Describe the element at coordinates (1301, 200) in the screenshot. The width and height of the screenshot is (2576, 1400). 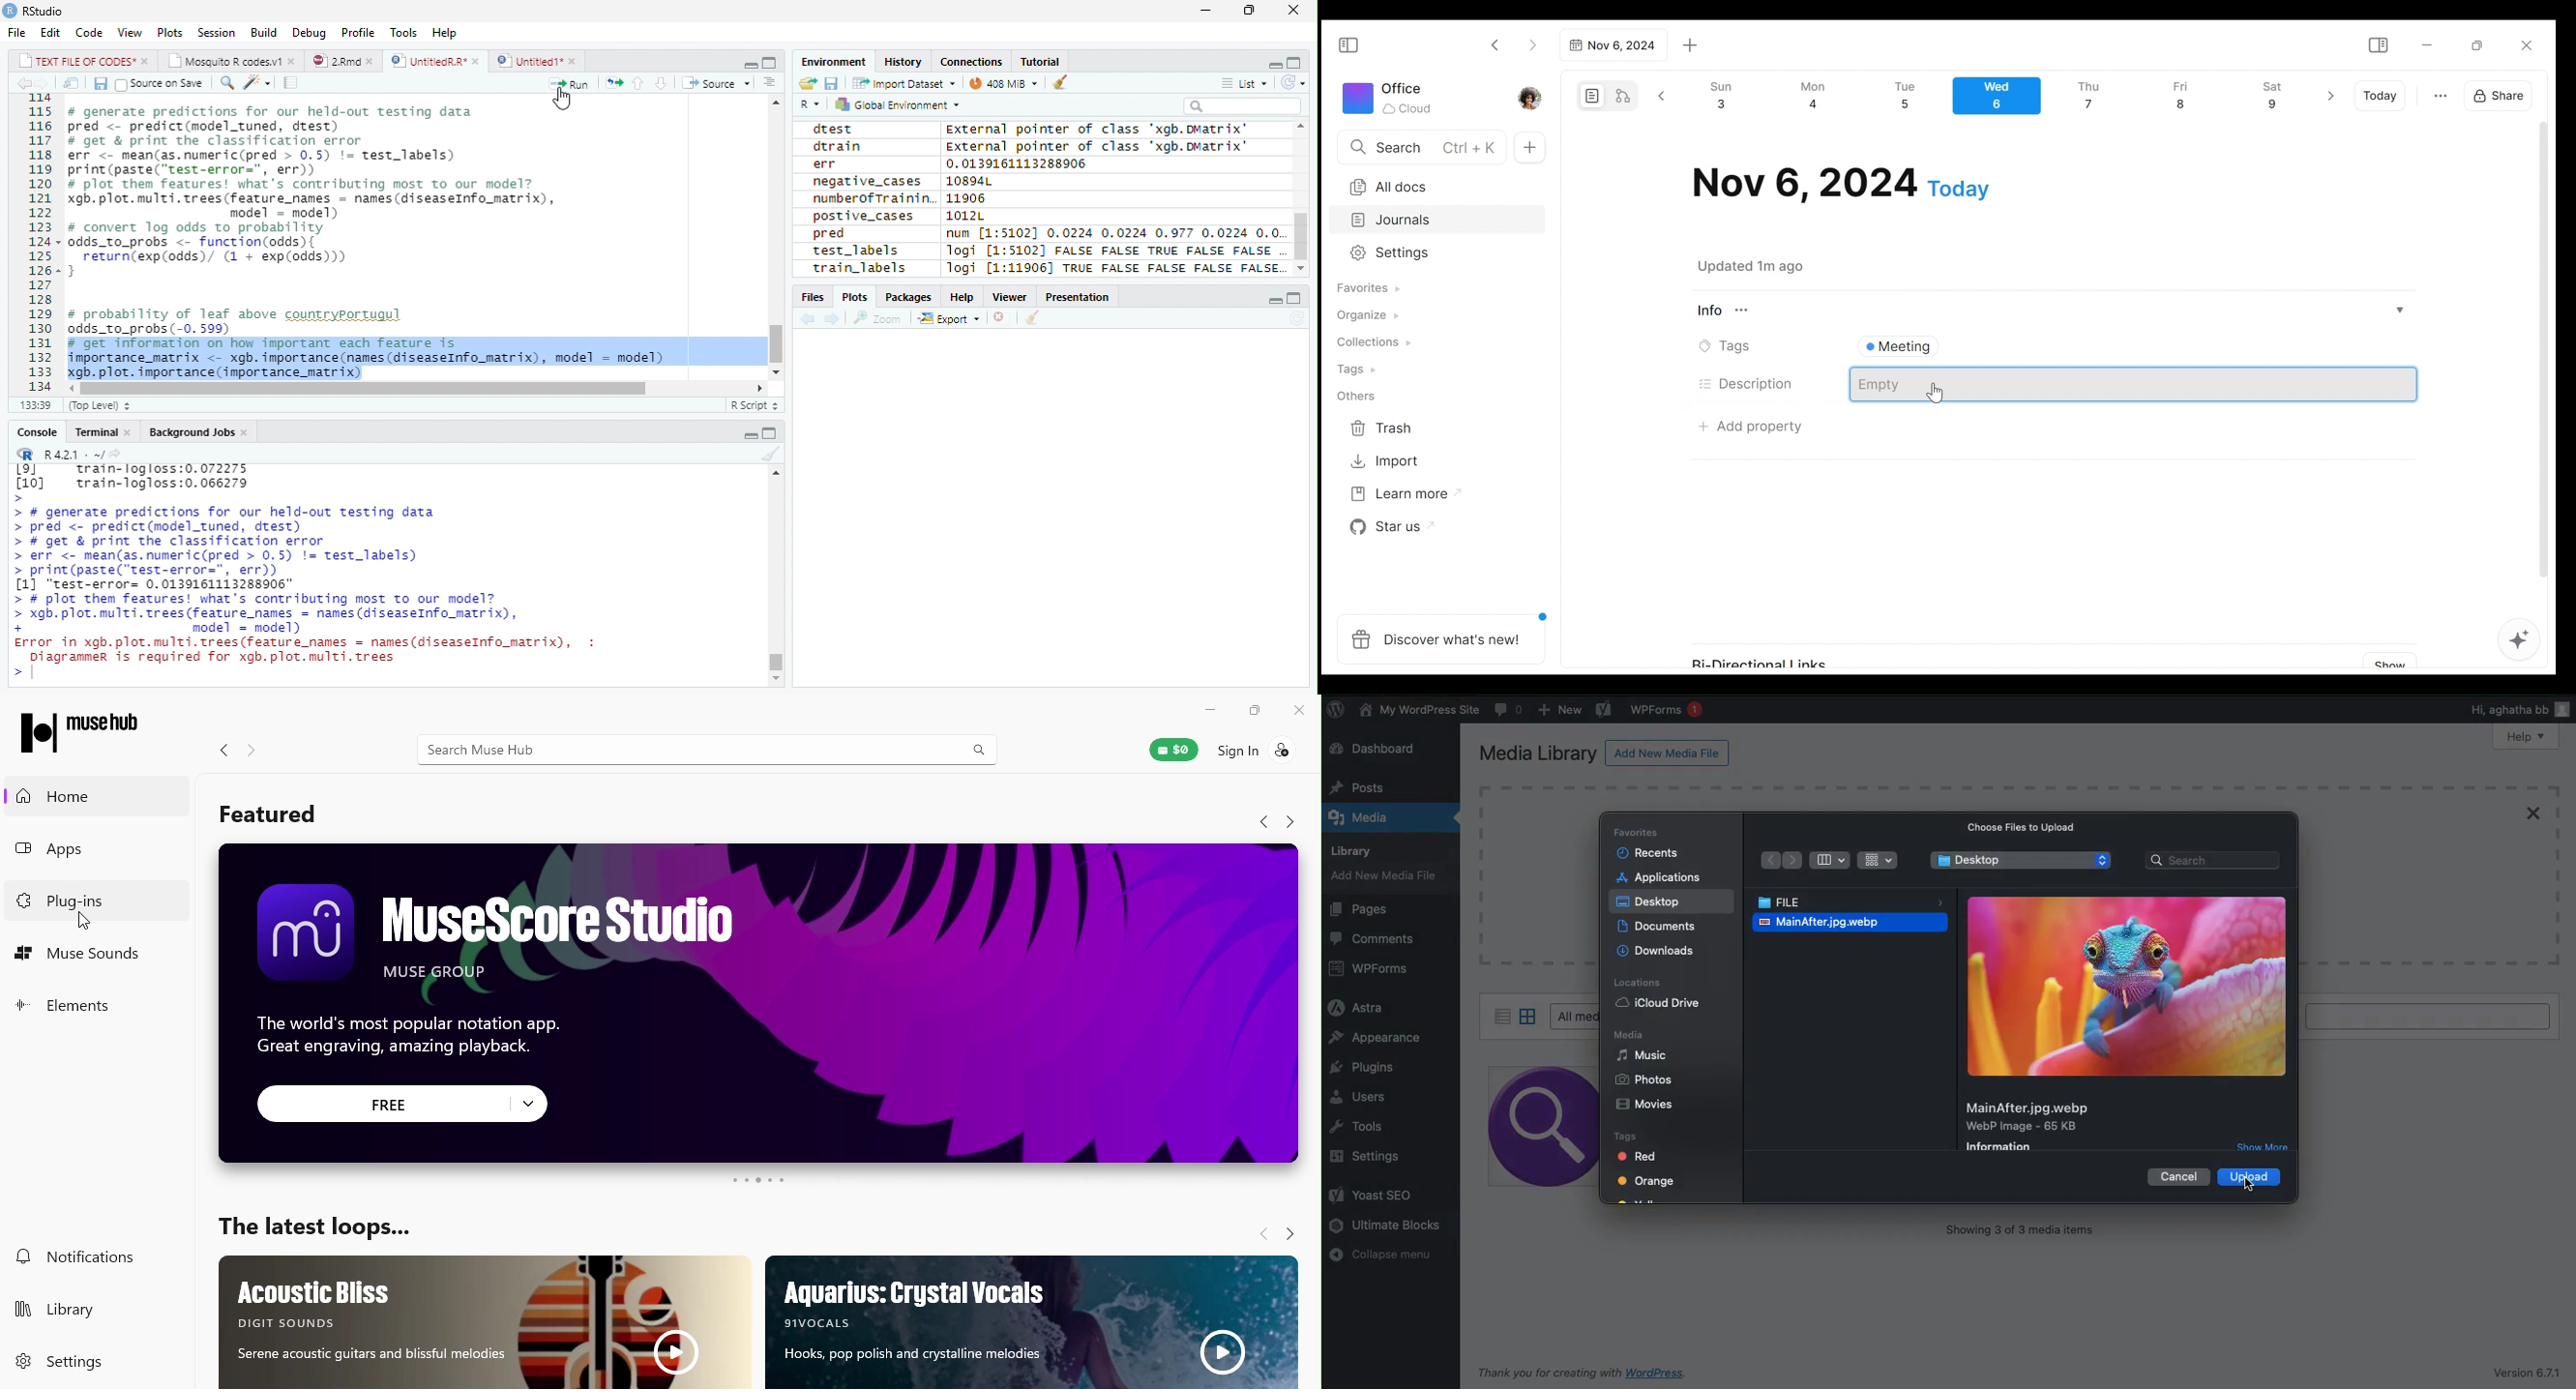
I see `Scroll` at that location.